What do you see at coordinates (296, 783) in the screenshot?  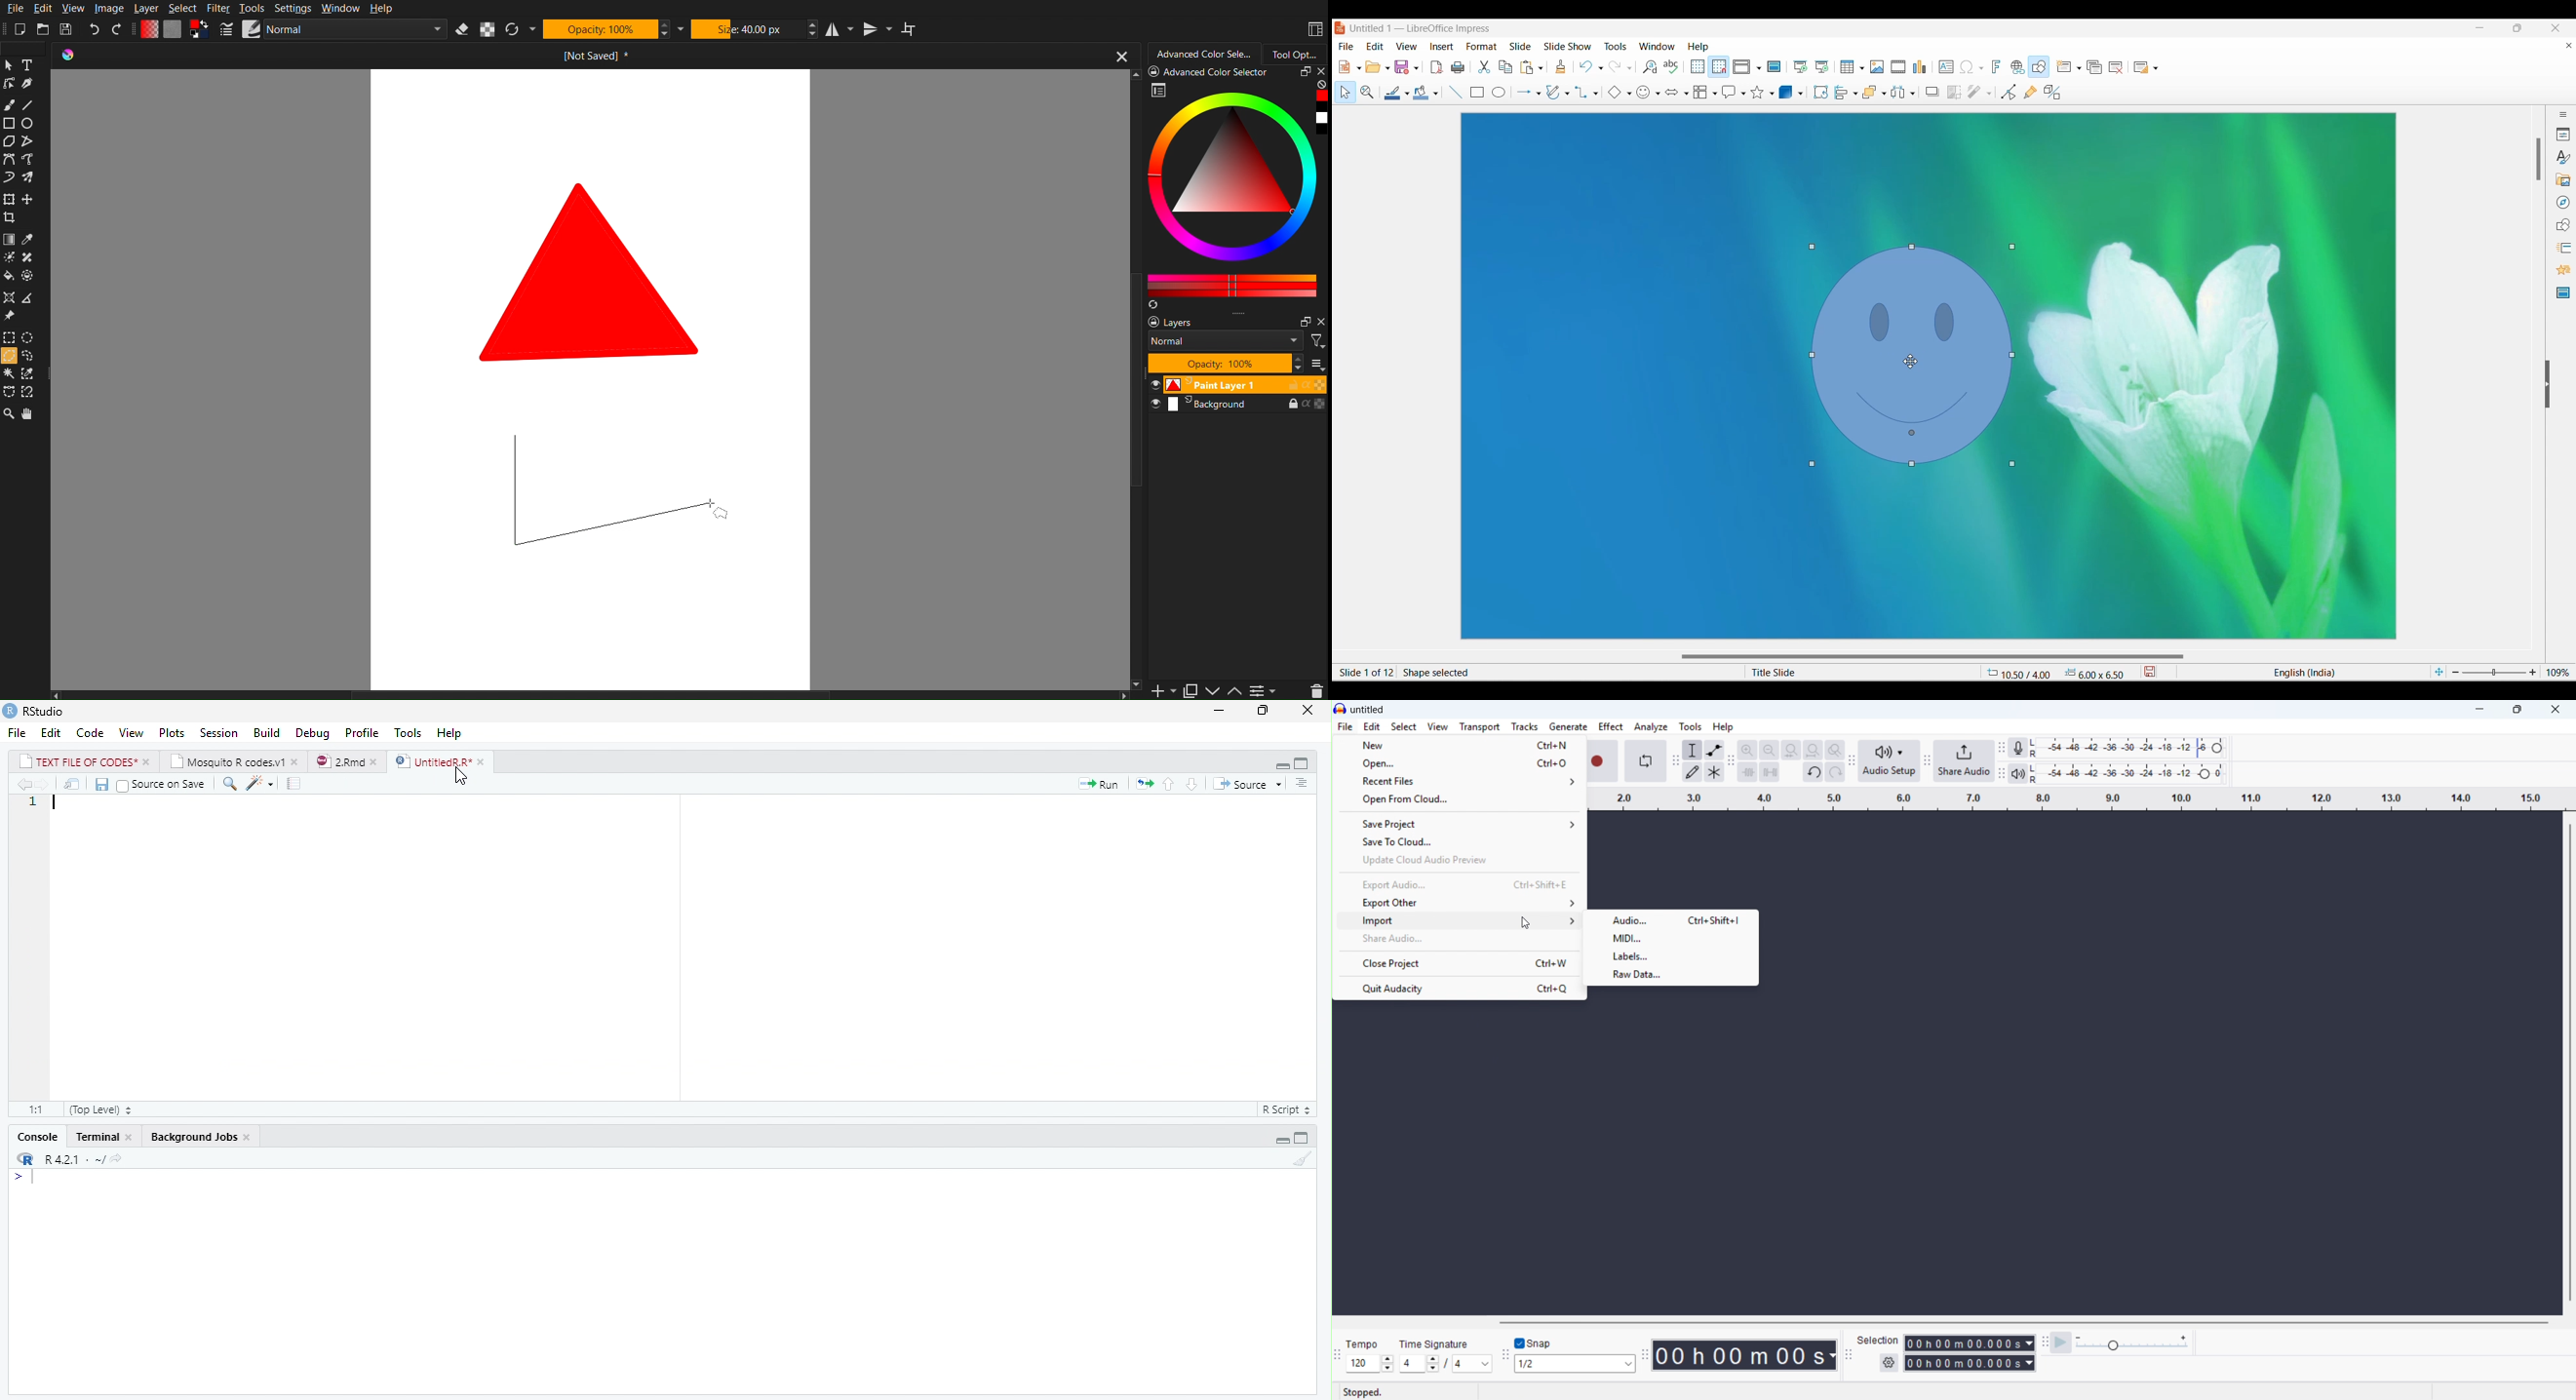 I see `compile report` at bounding box center [296, 783].